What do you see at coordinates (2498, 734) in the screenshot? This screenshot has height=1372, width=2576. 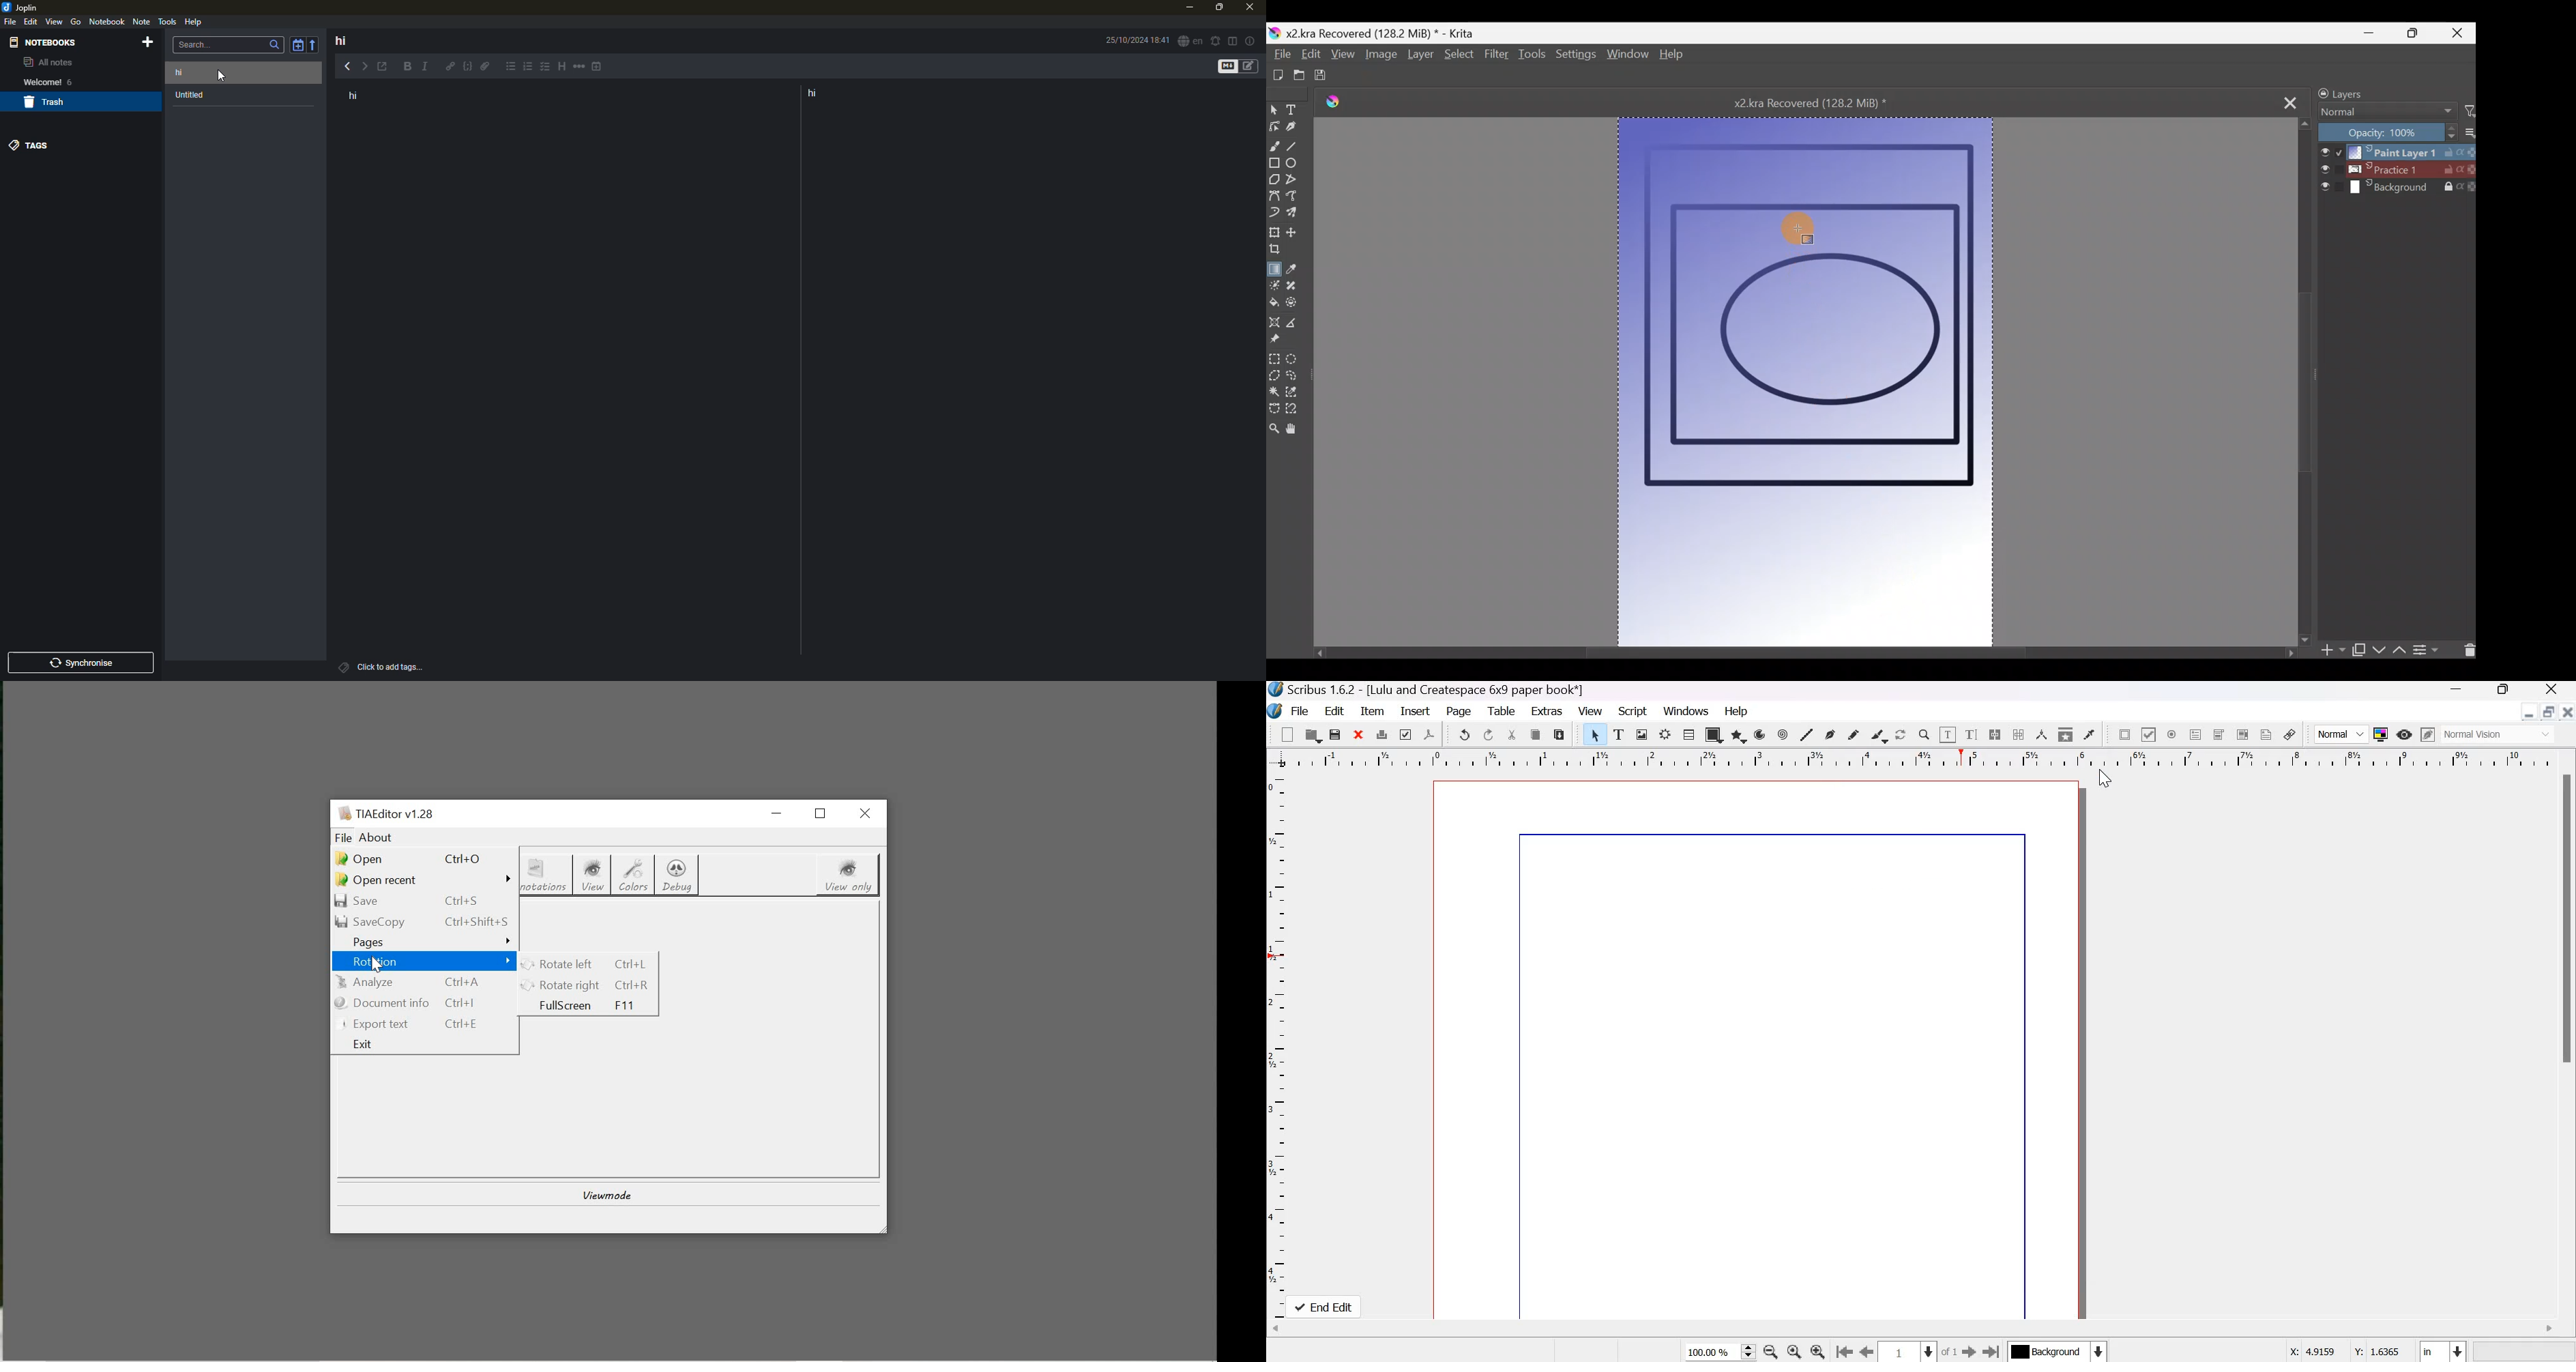 I see `normal vision` at bounding box center [2498, 734].